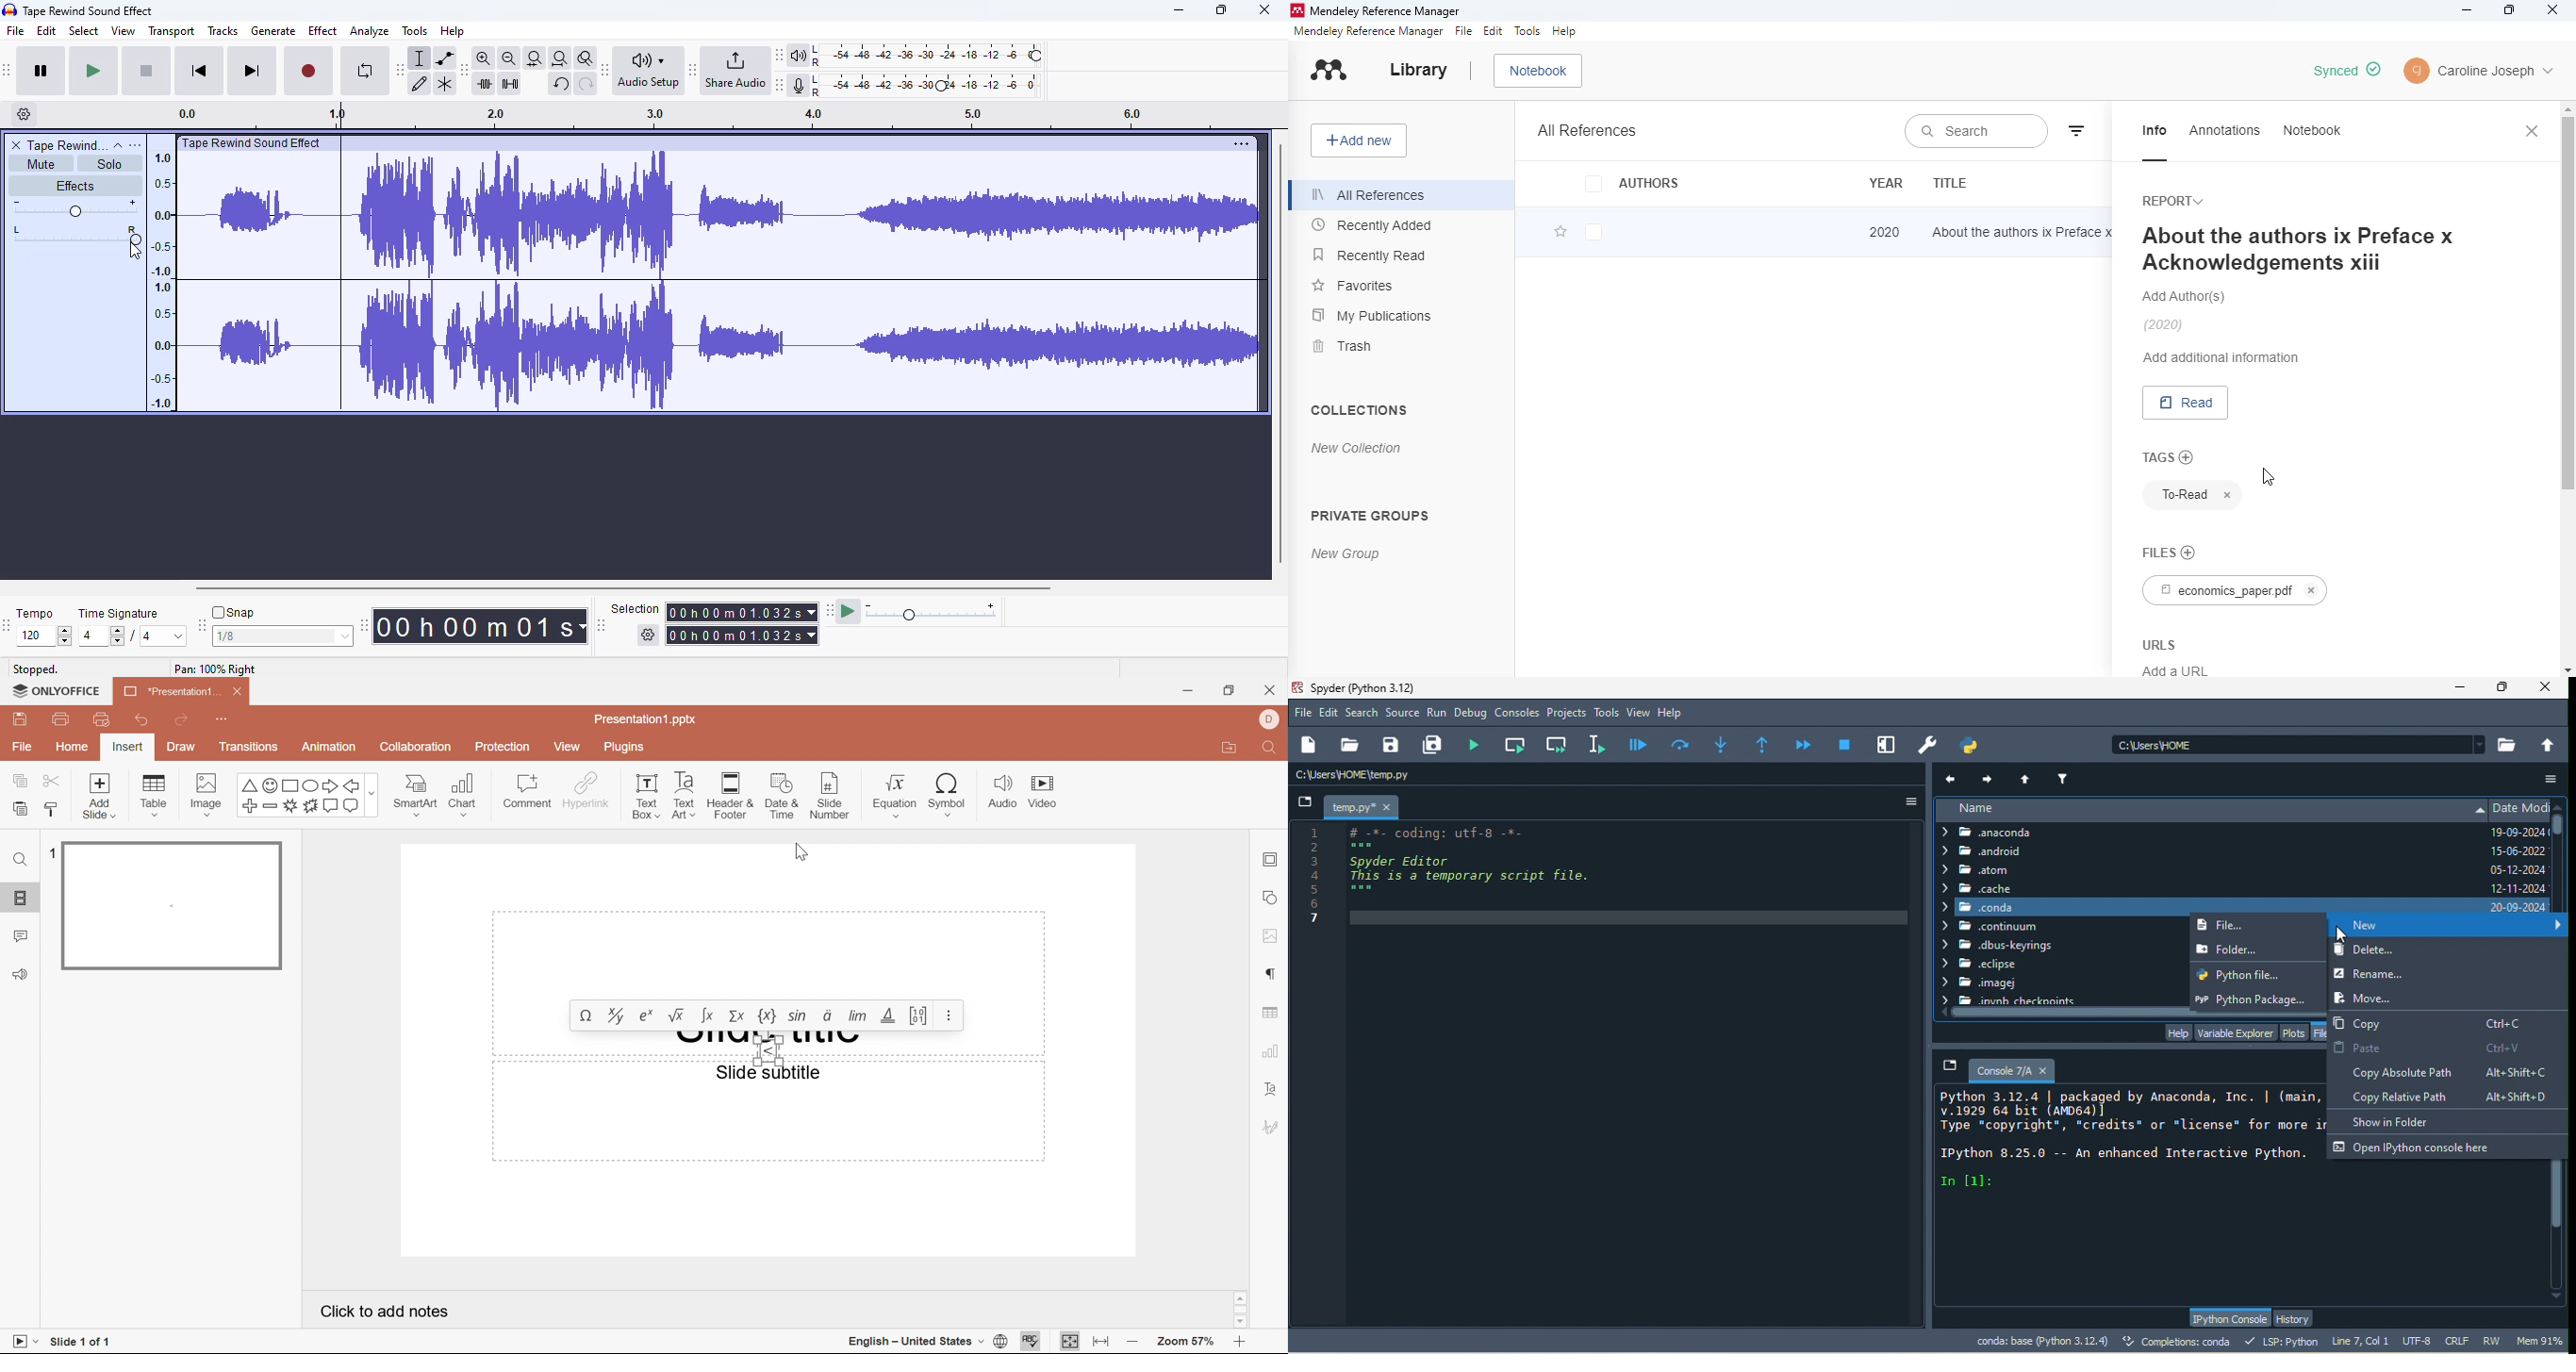 This screenshot has height=1372, width=2576. What do you see at coordinates (2224, 129) in the screenshot?
I see `annotations` at bounding box center [2224, 129].